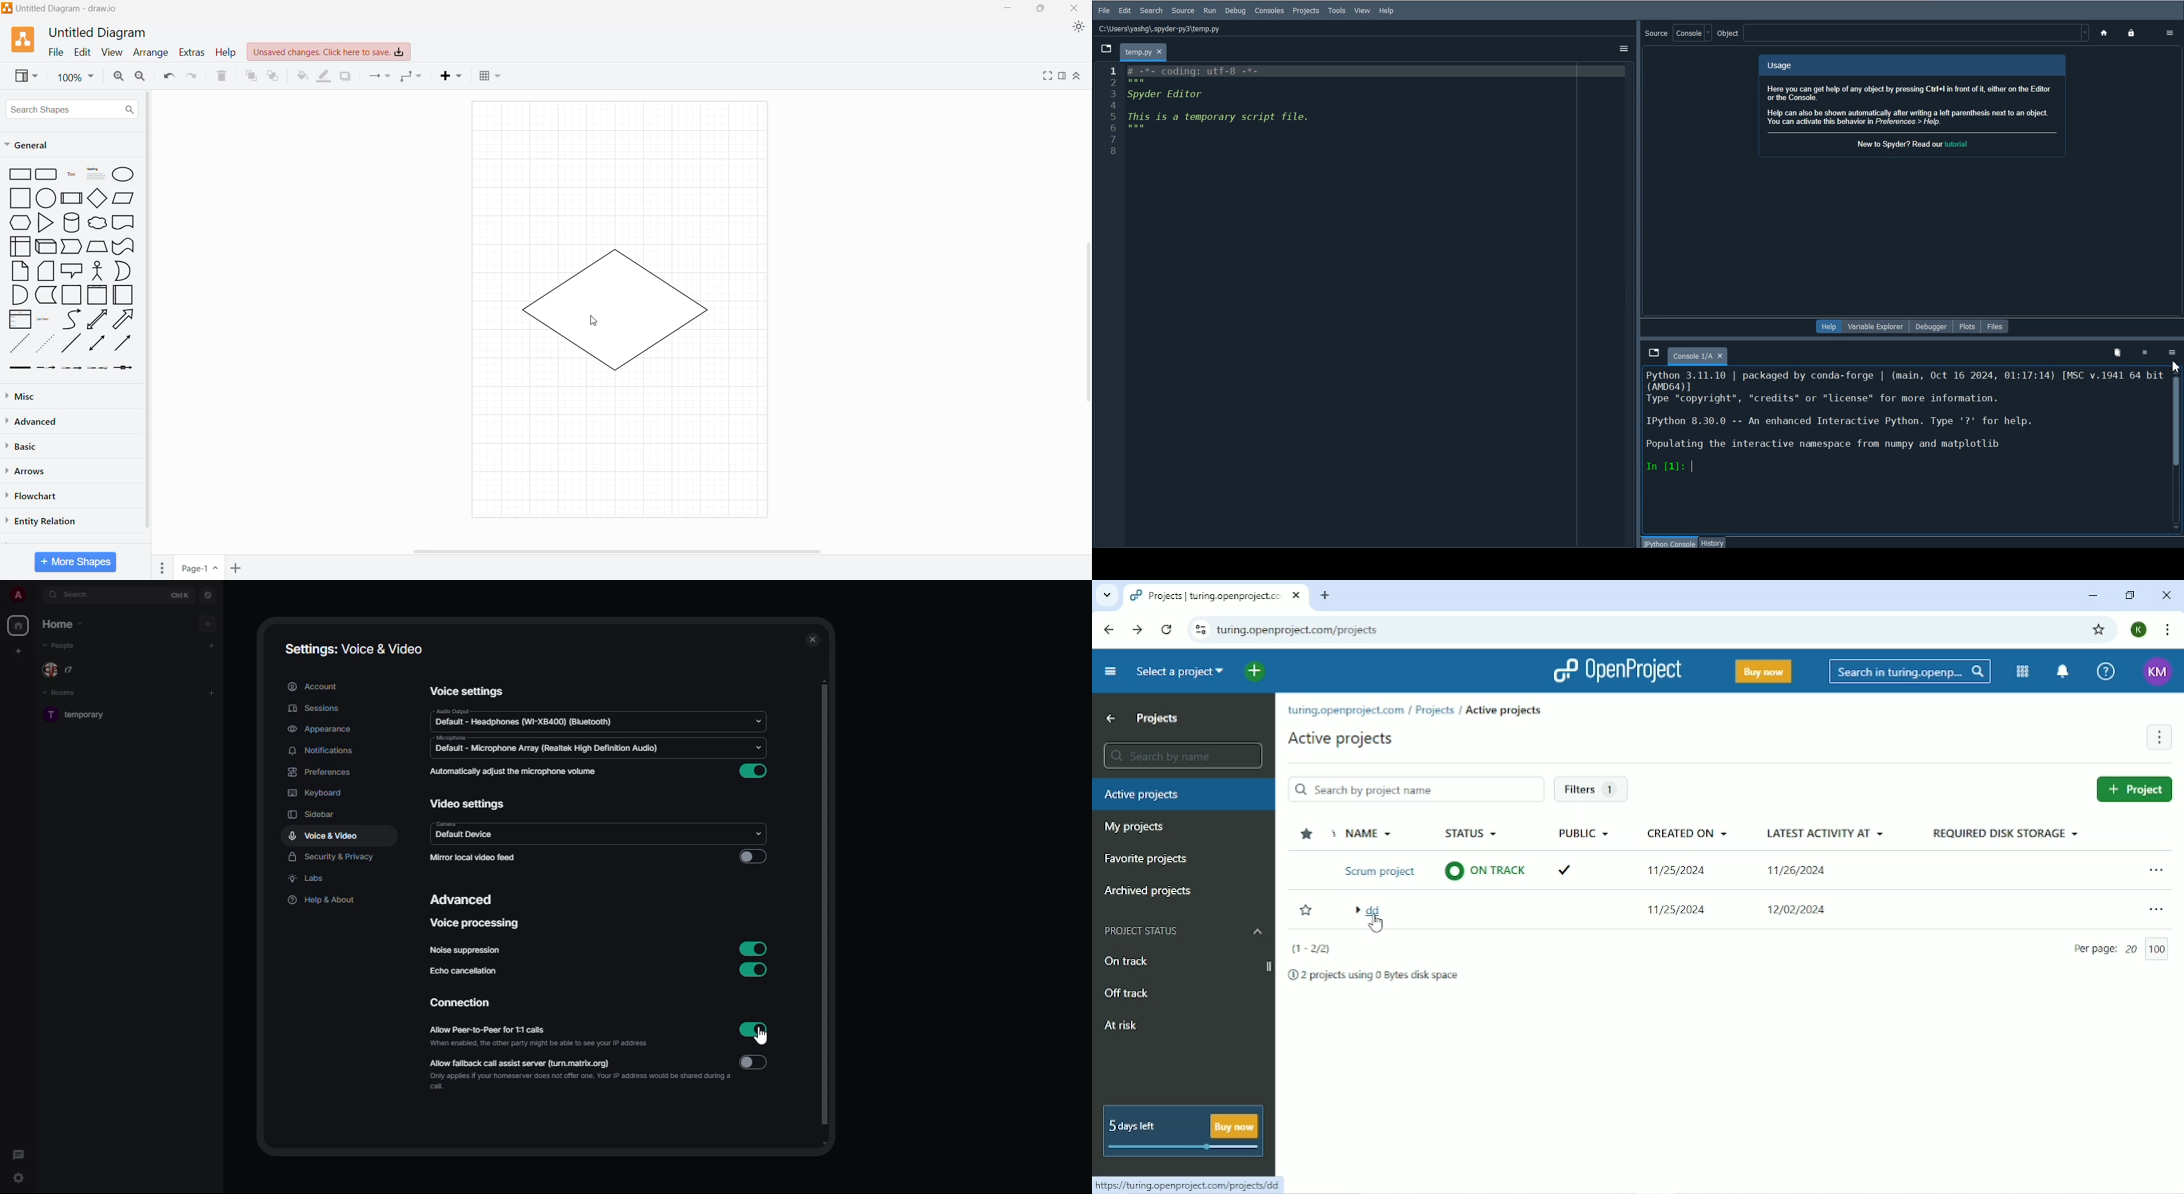 This screenshot has width=2184, height=1204. I want to click on Container, so click(72, 295).